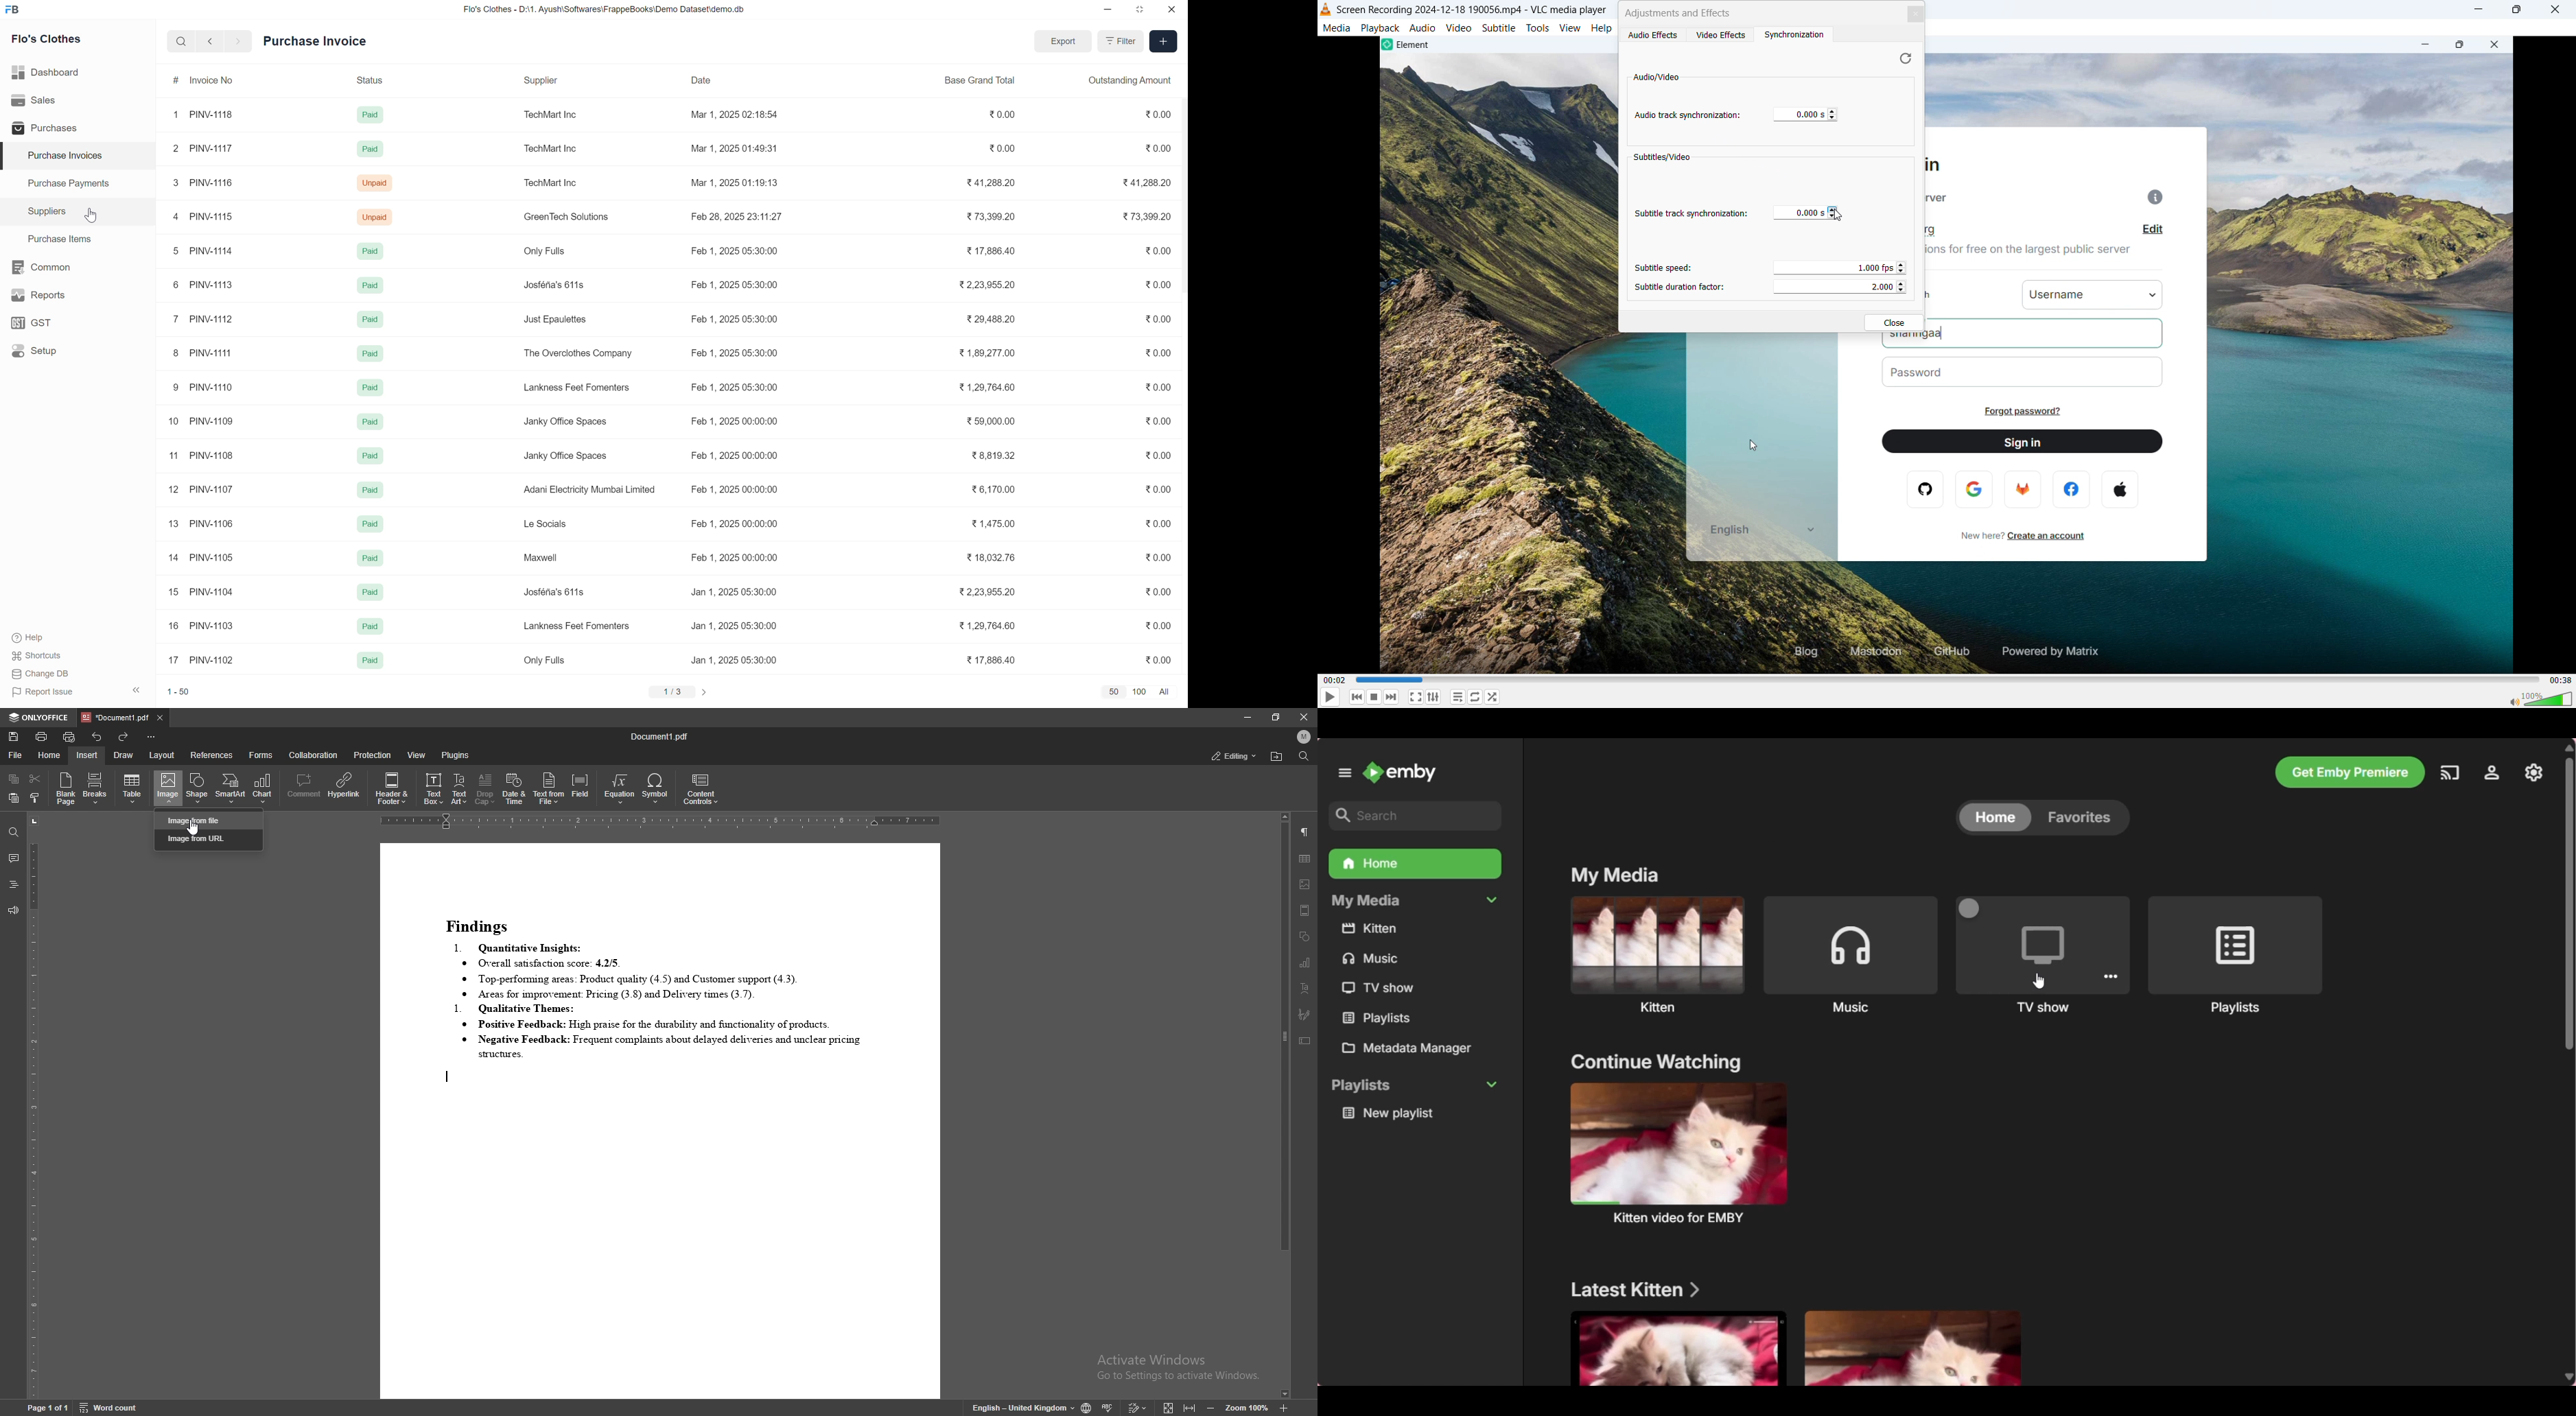  Describe the element at coordinates (1105, 9) in the screenshot. I see `minimise` at that location.